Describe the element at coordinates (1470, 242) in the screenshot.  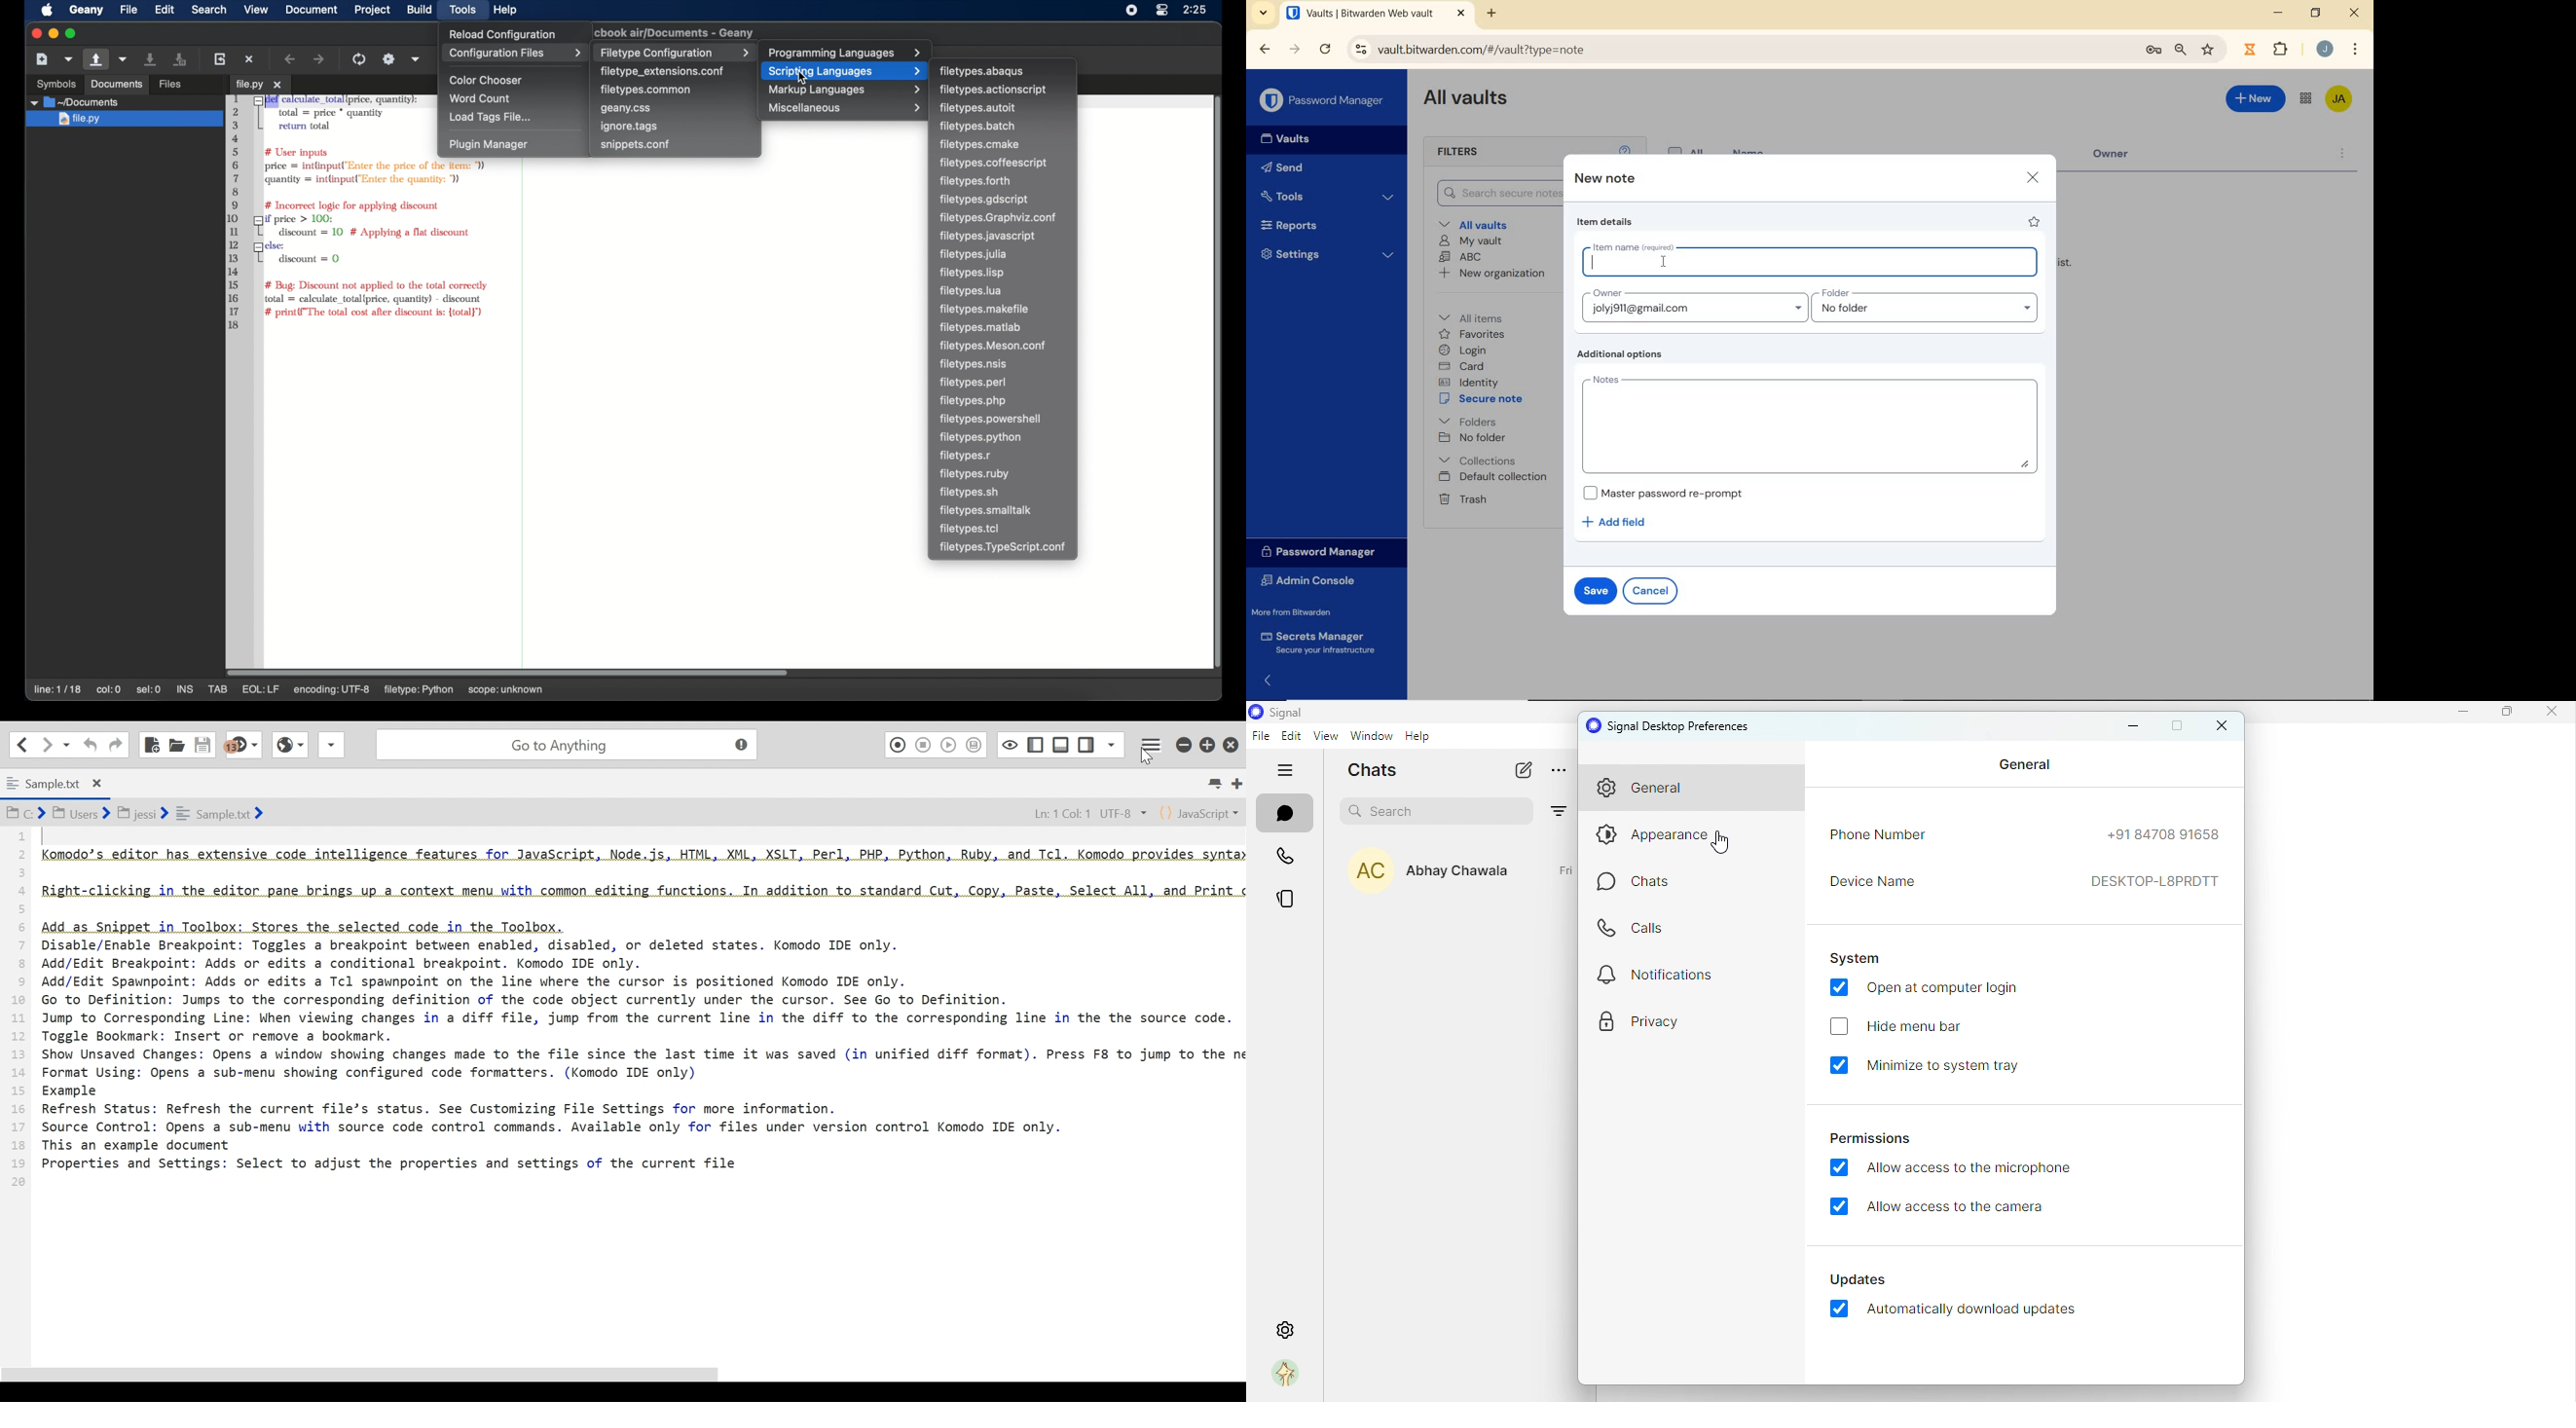
I see `My Vault` at that location.